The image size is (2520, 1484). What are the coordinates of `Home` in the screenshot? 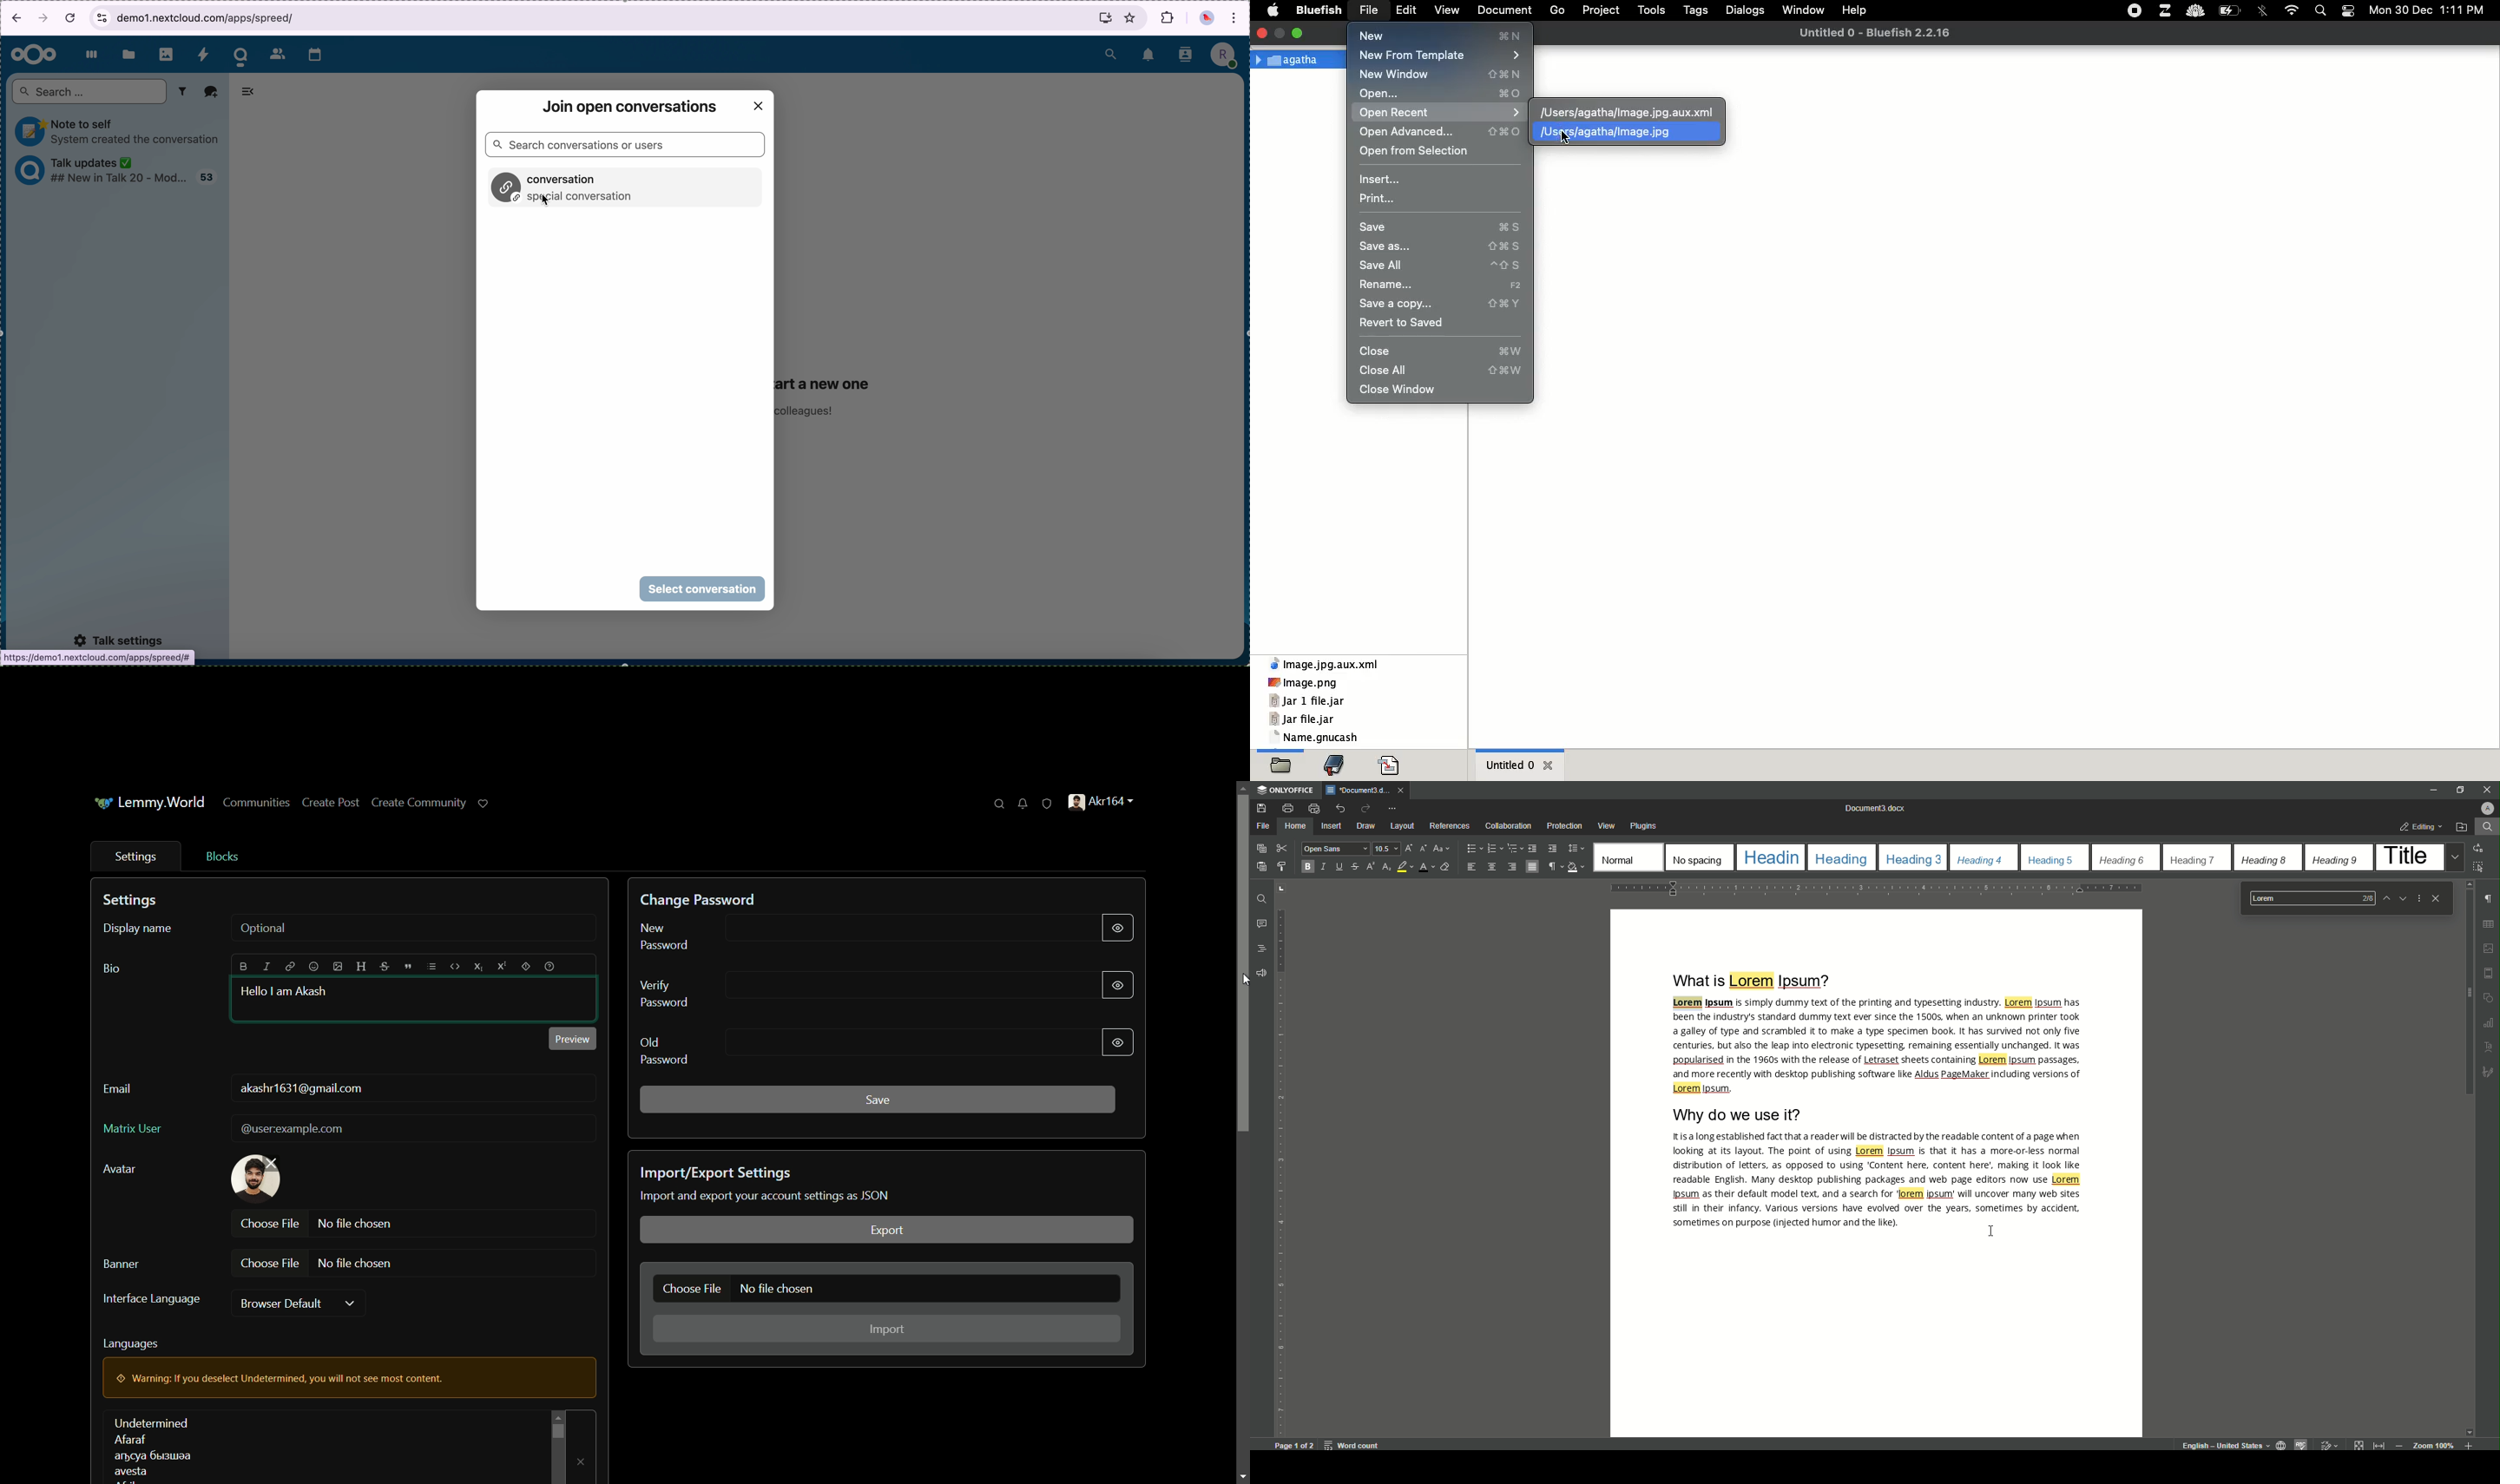 It's located at (1297, 826).